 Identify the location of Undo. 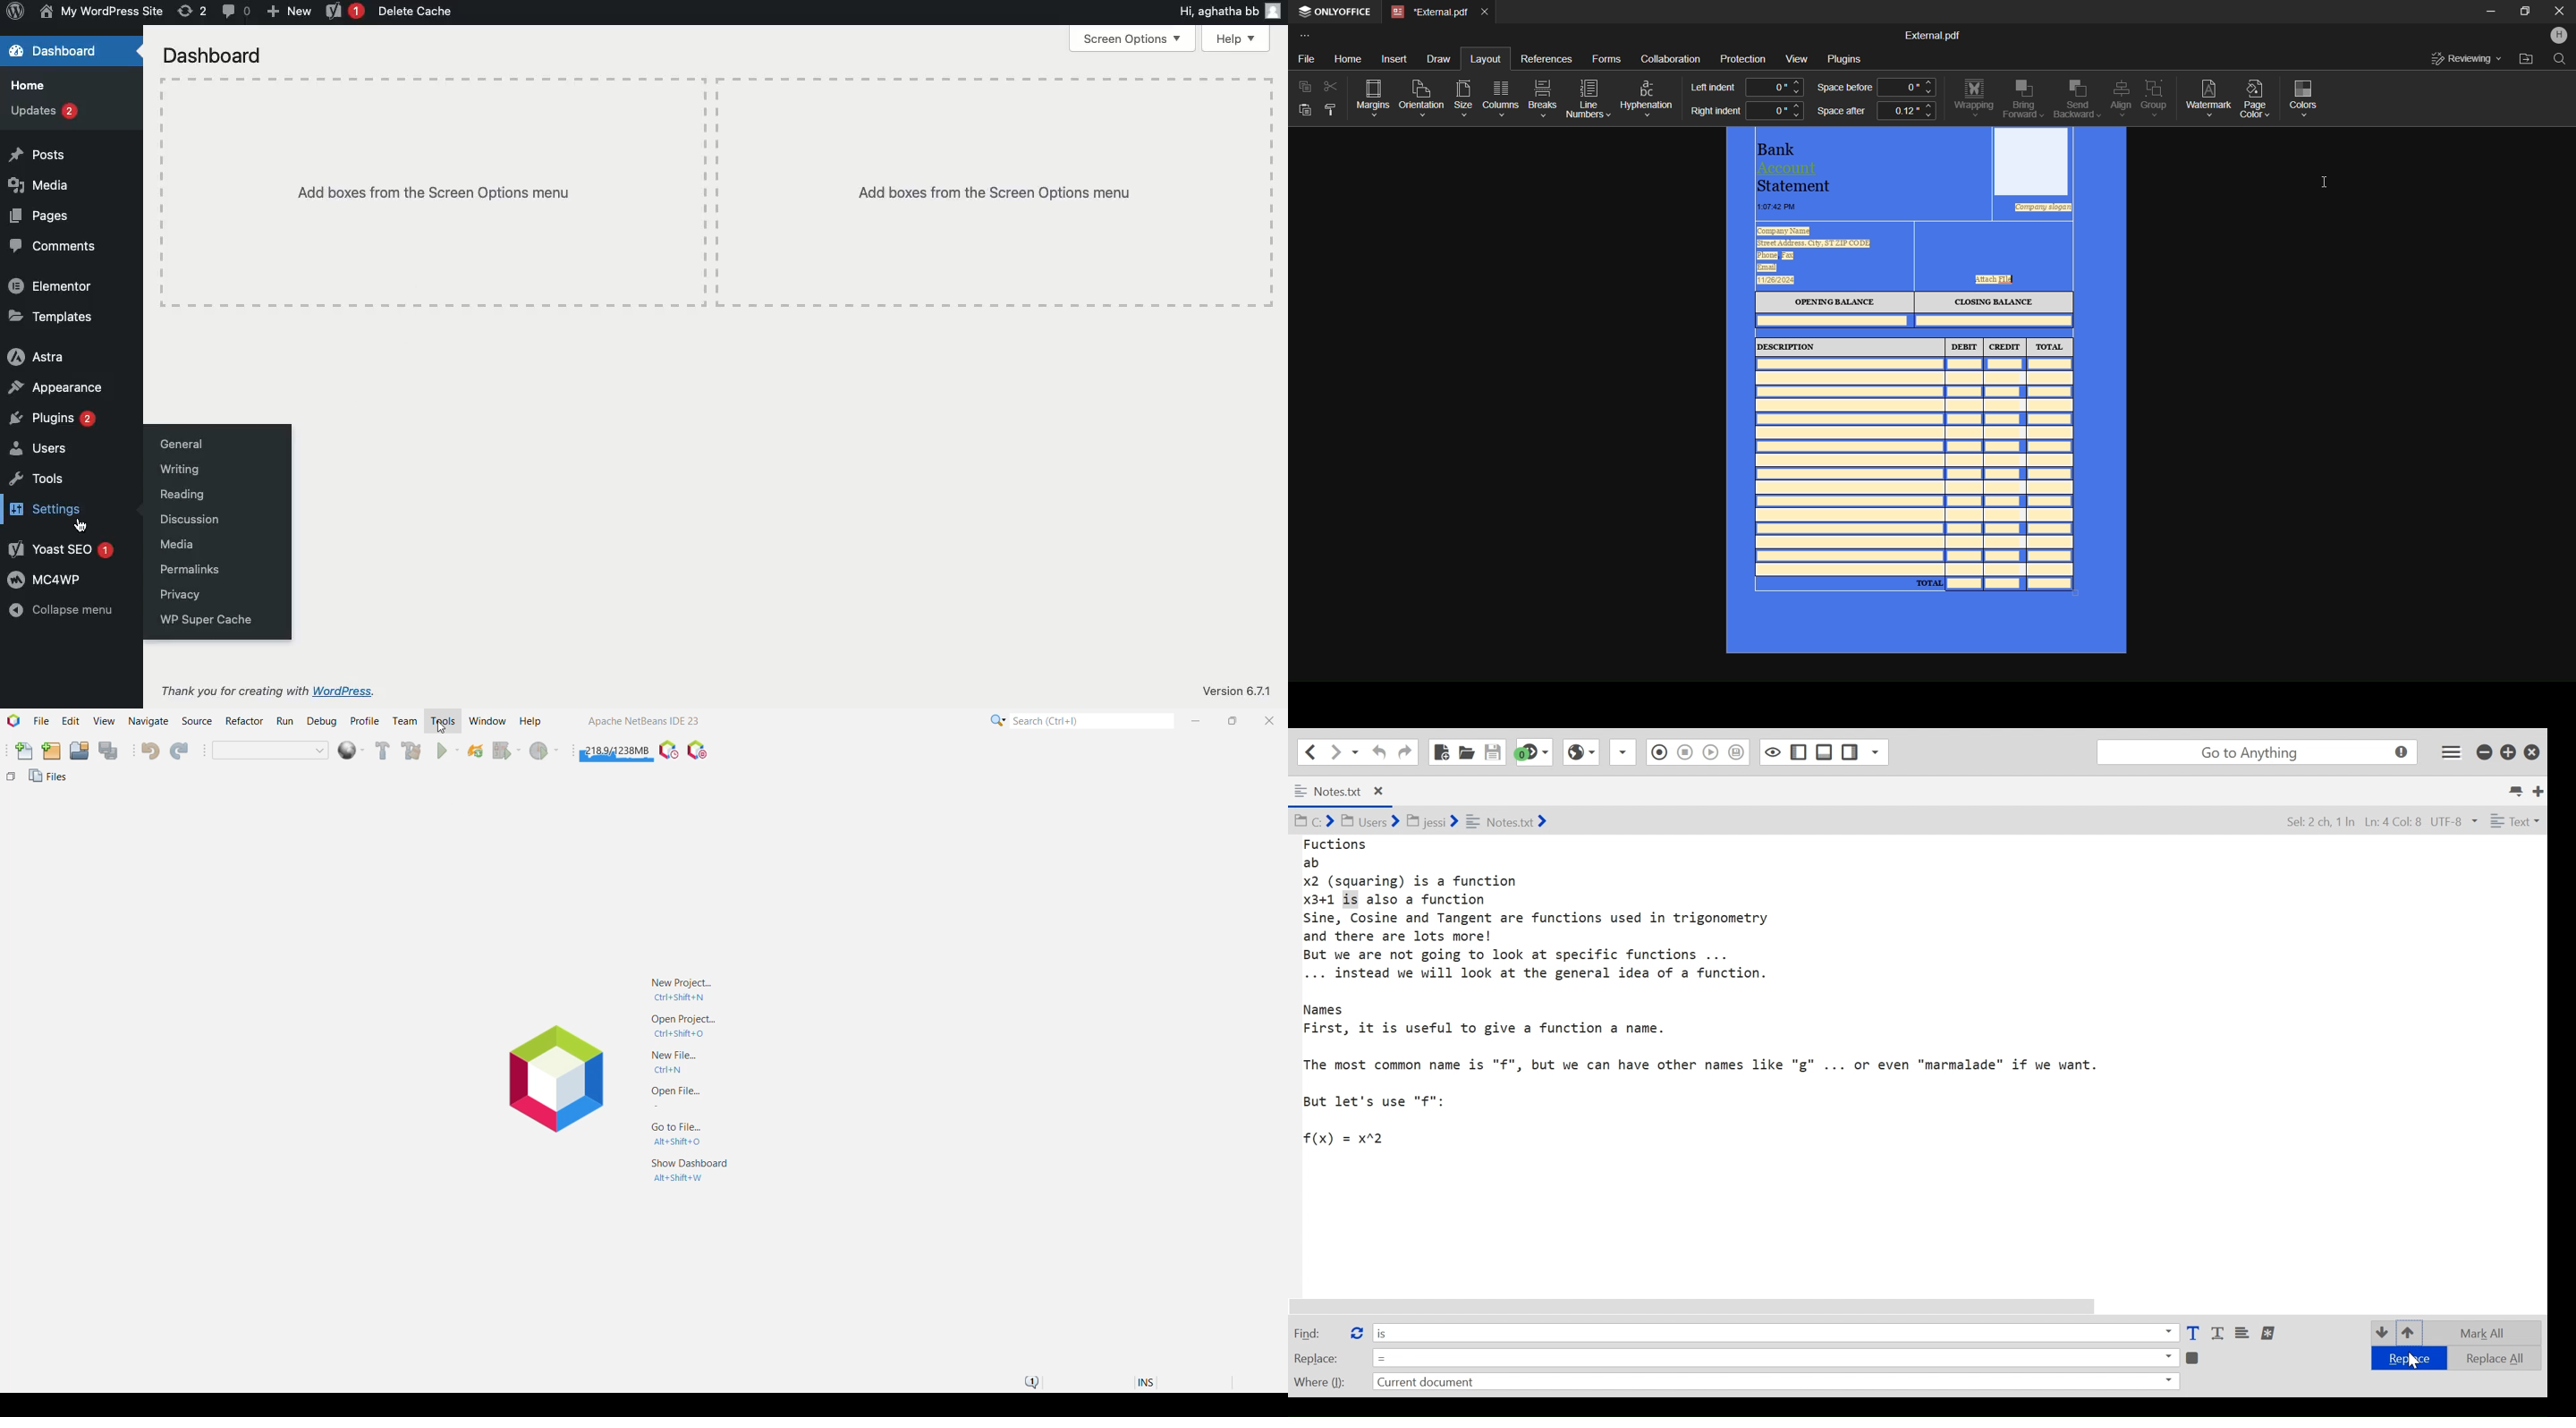
(149, 751).